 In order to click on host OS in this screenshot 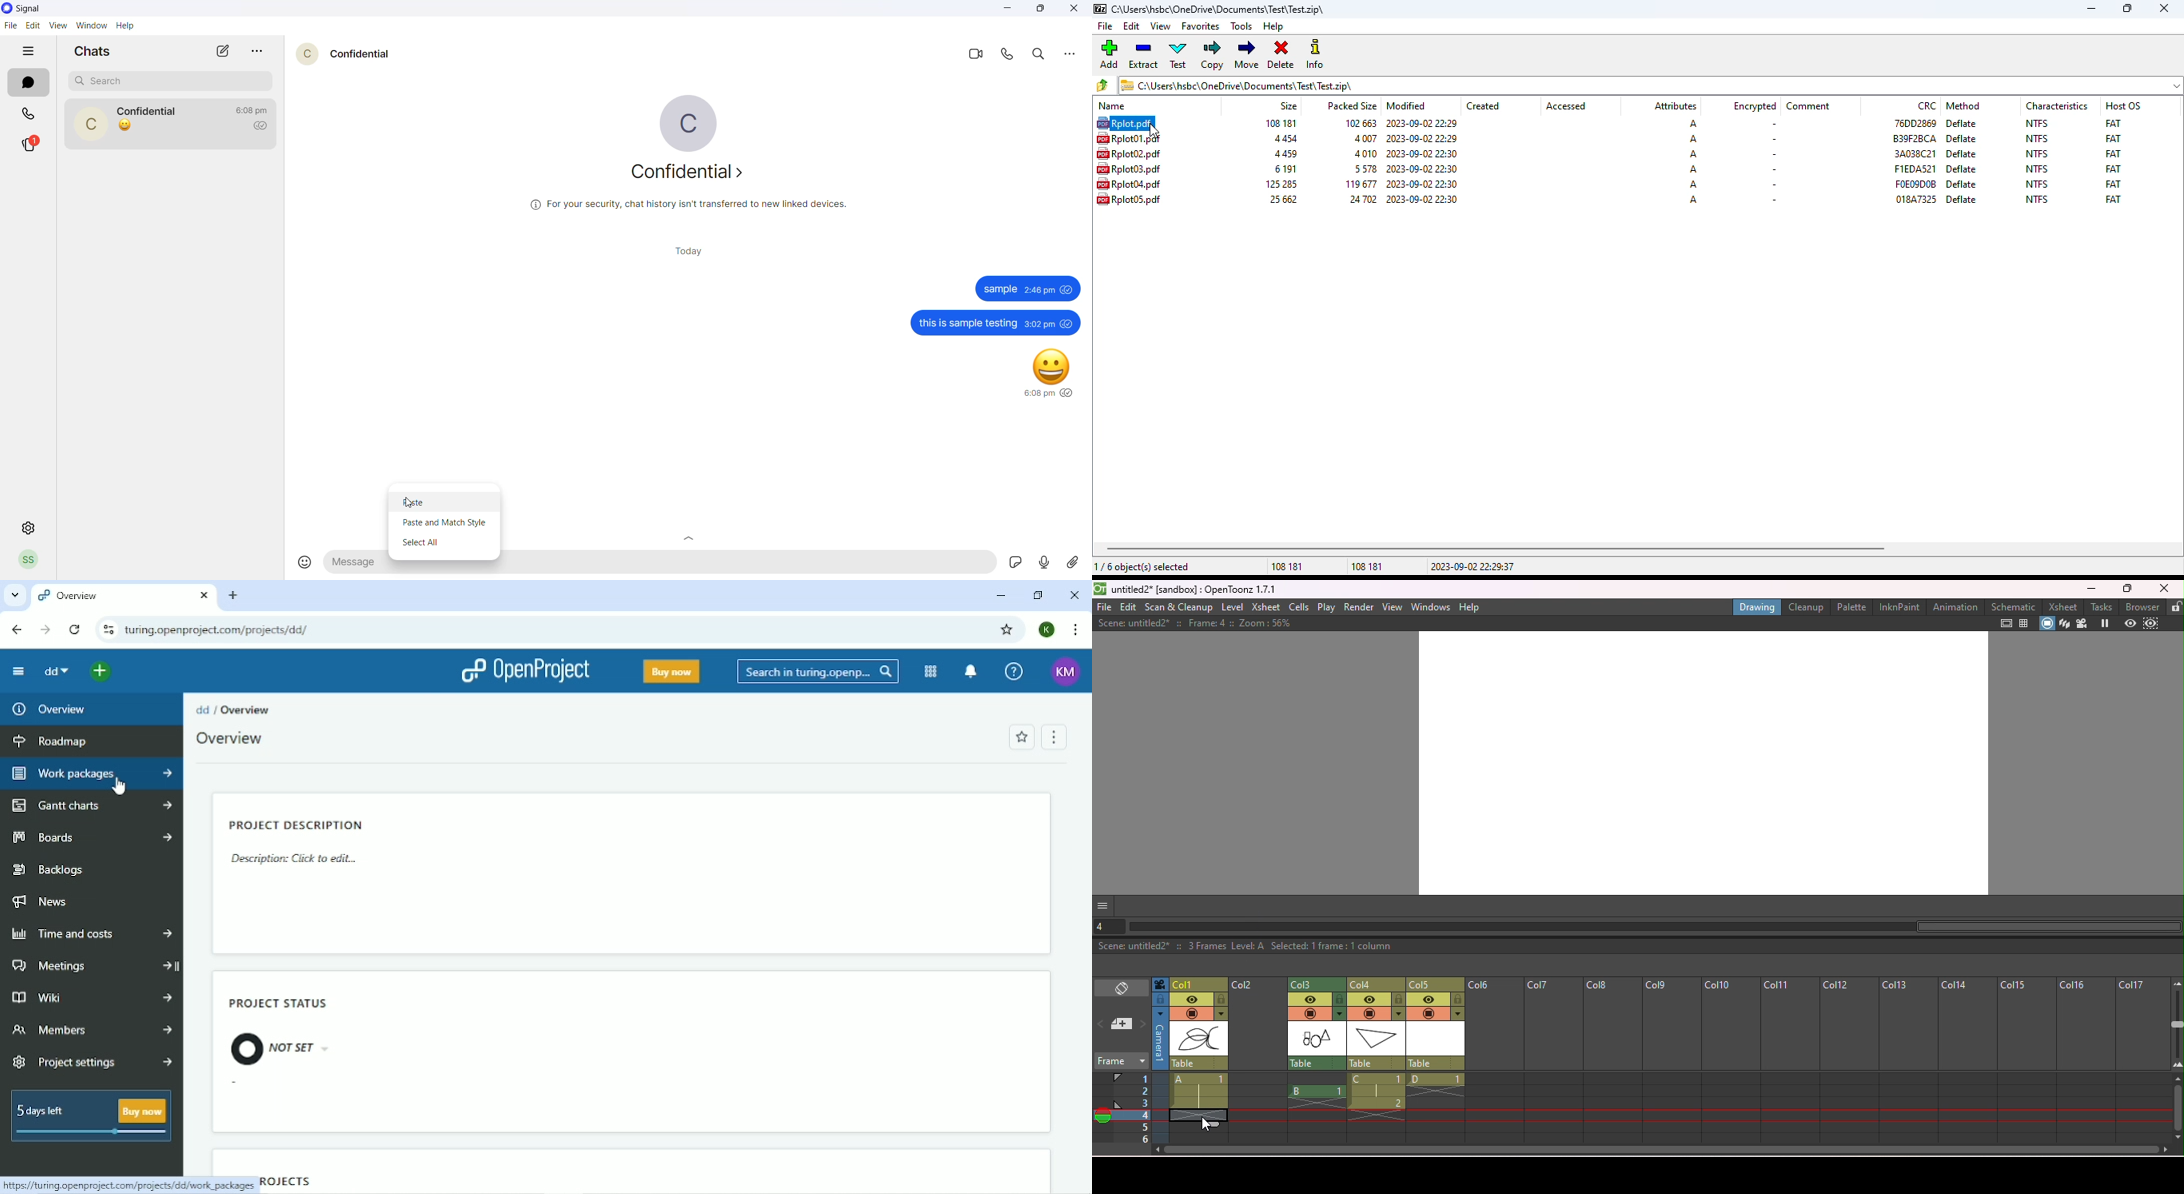, I will do `click(2123, 106)`.